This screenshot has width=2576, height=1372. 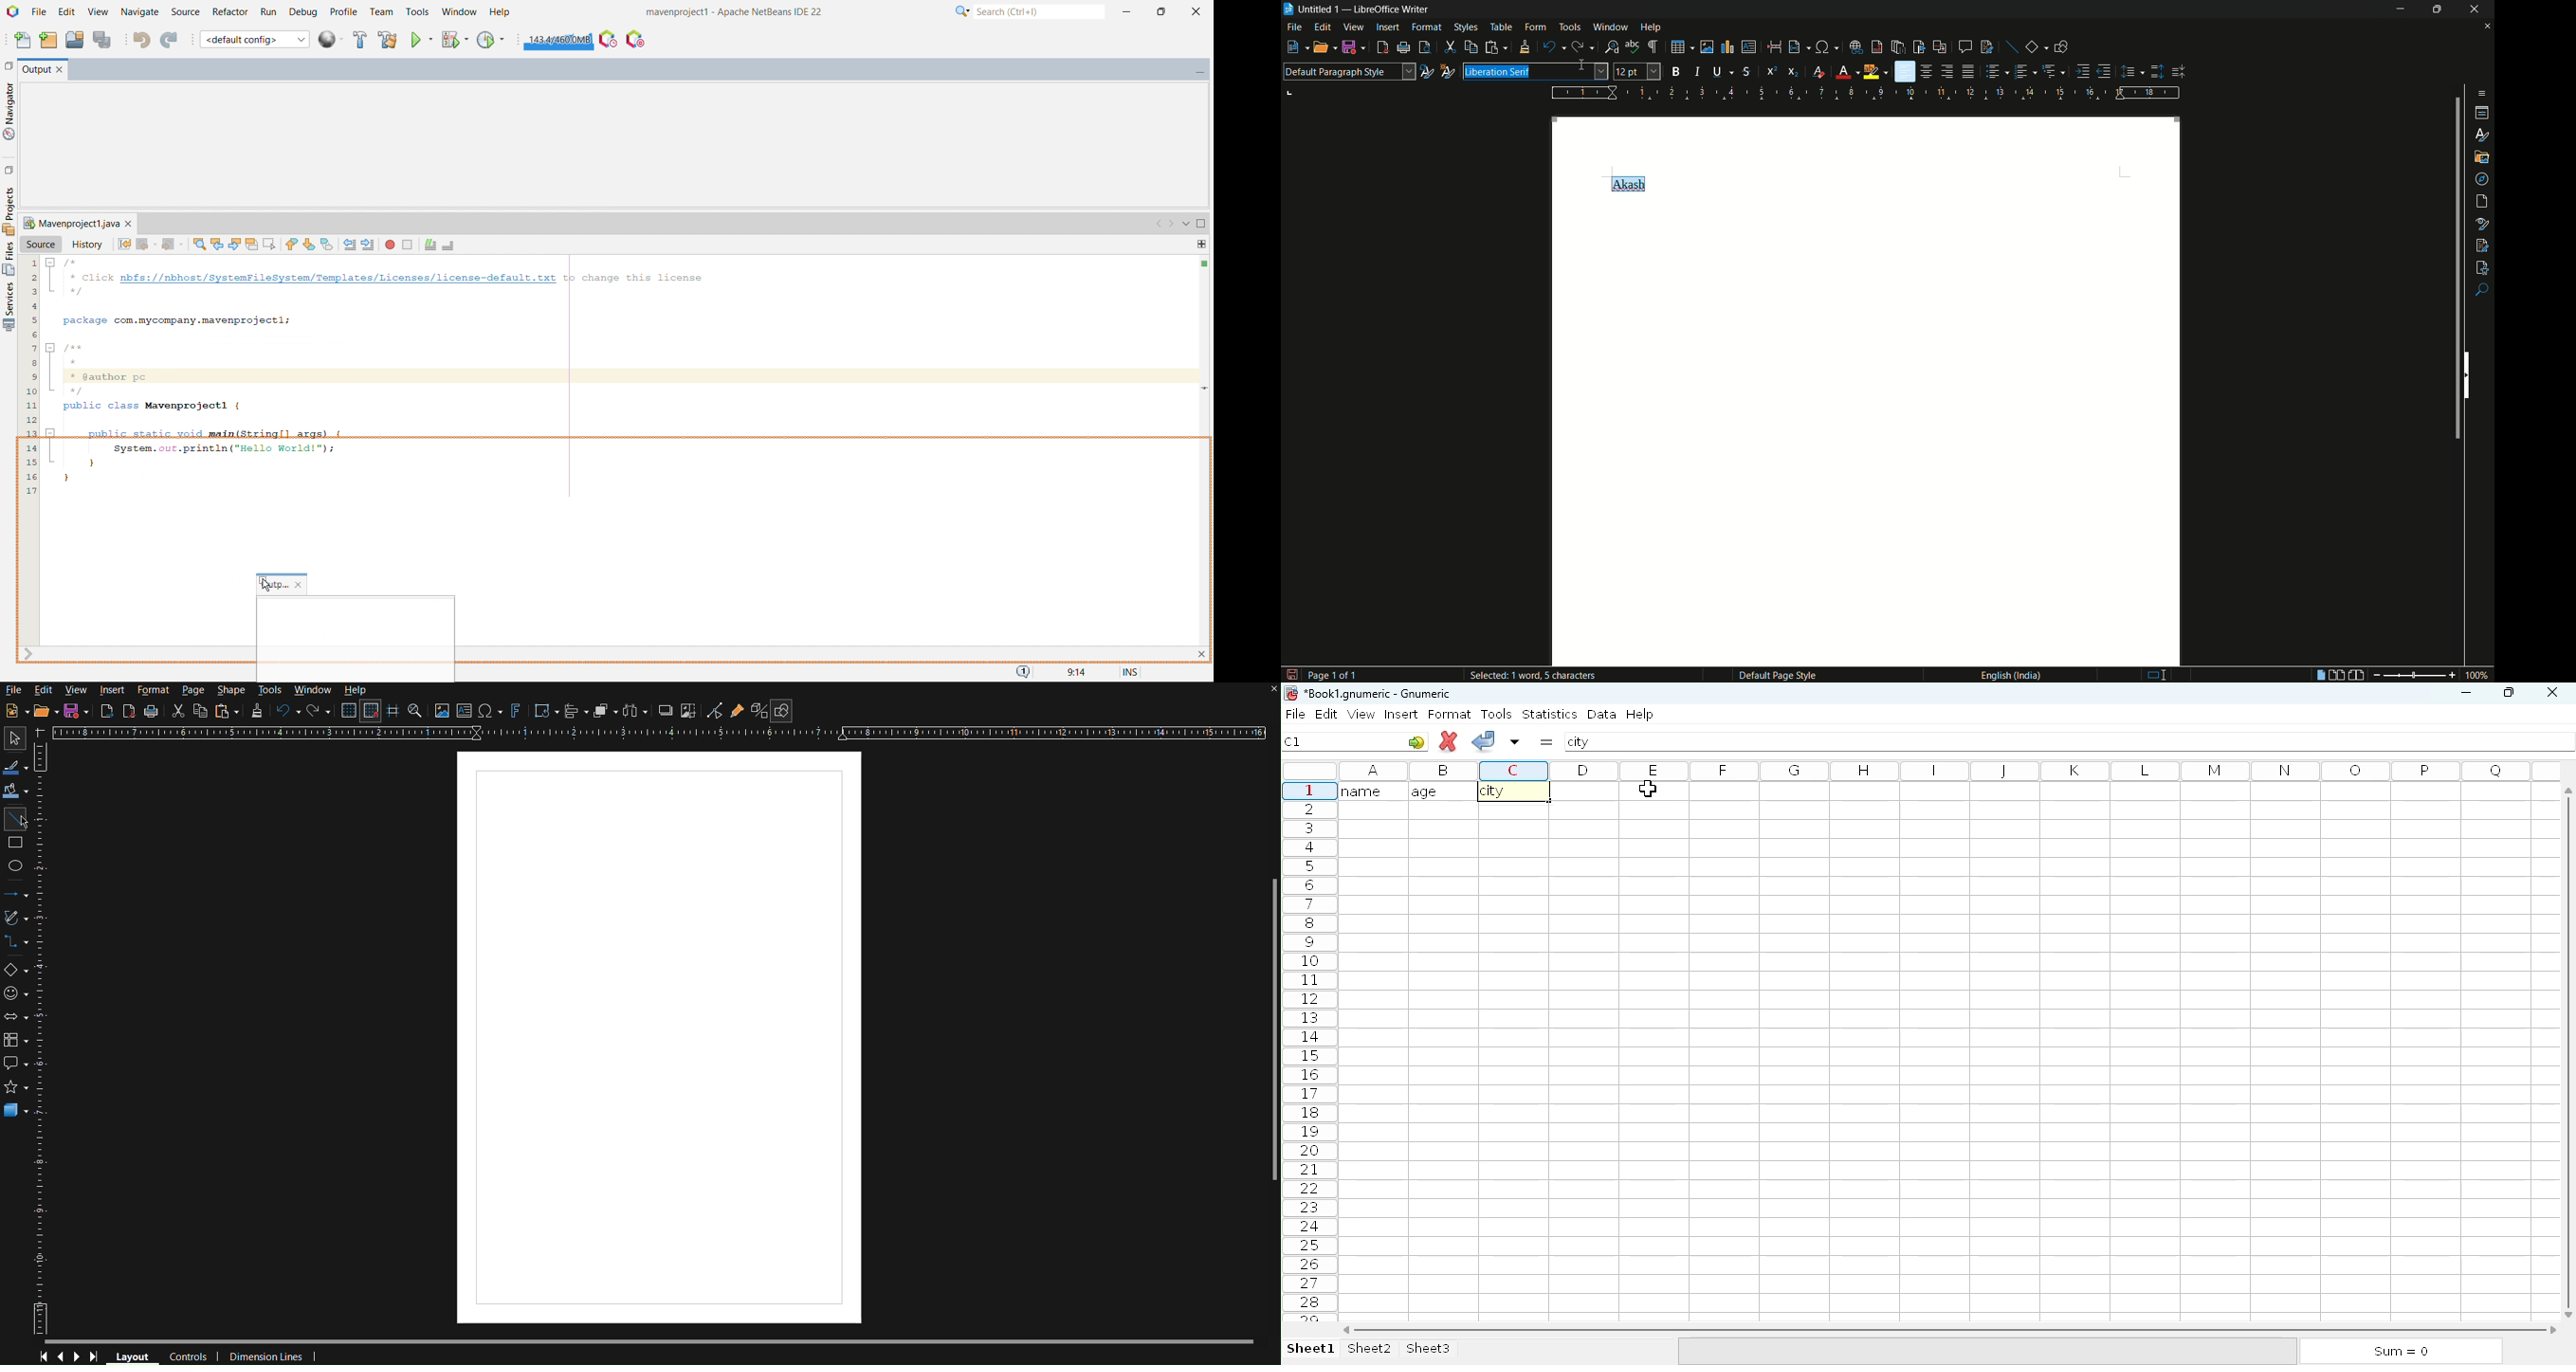 I want to click on show draw functions, so click(x=2061, y=46).